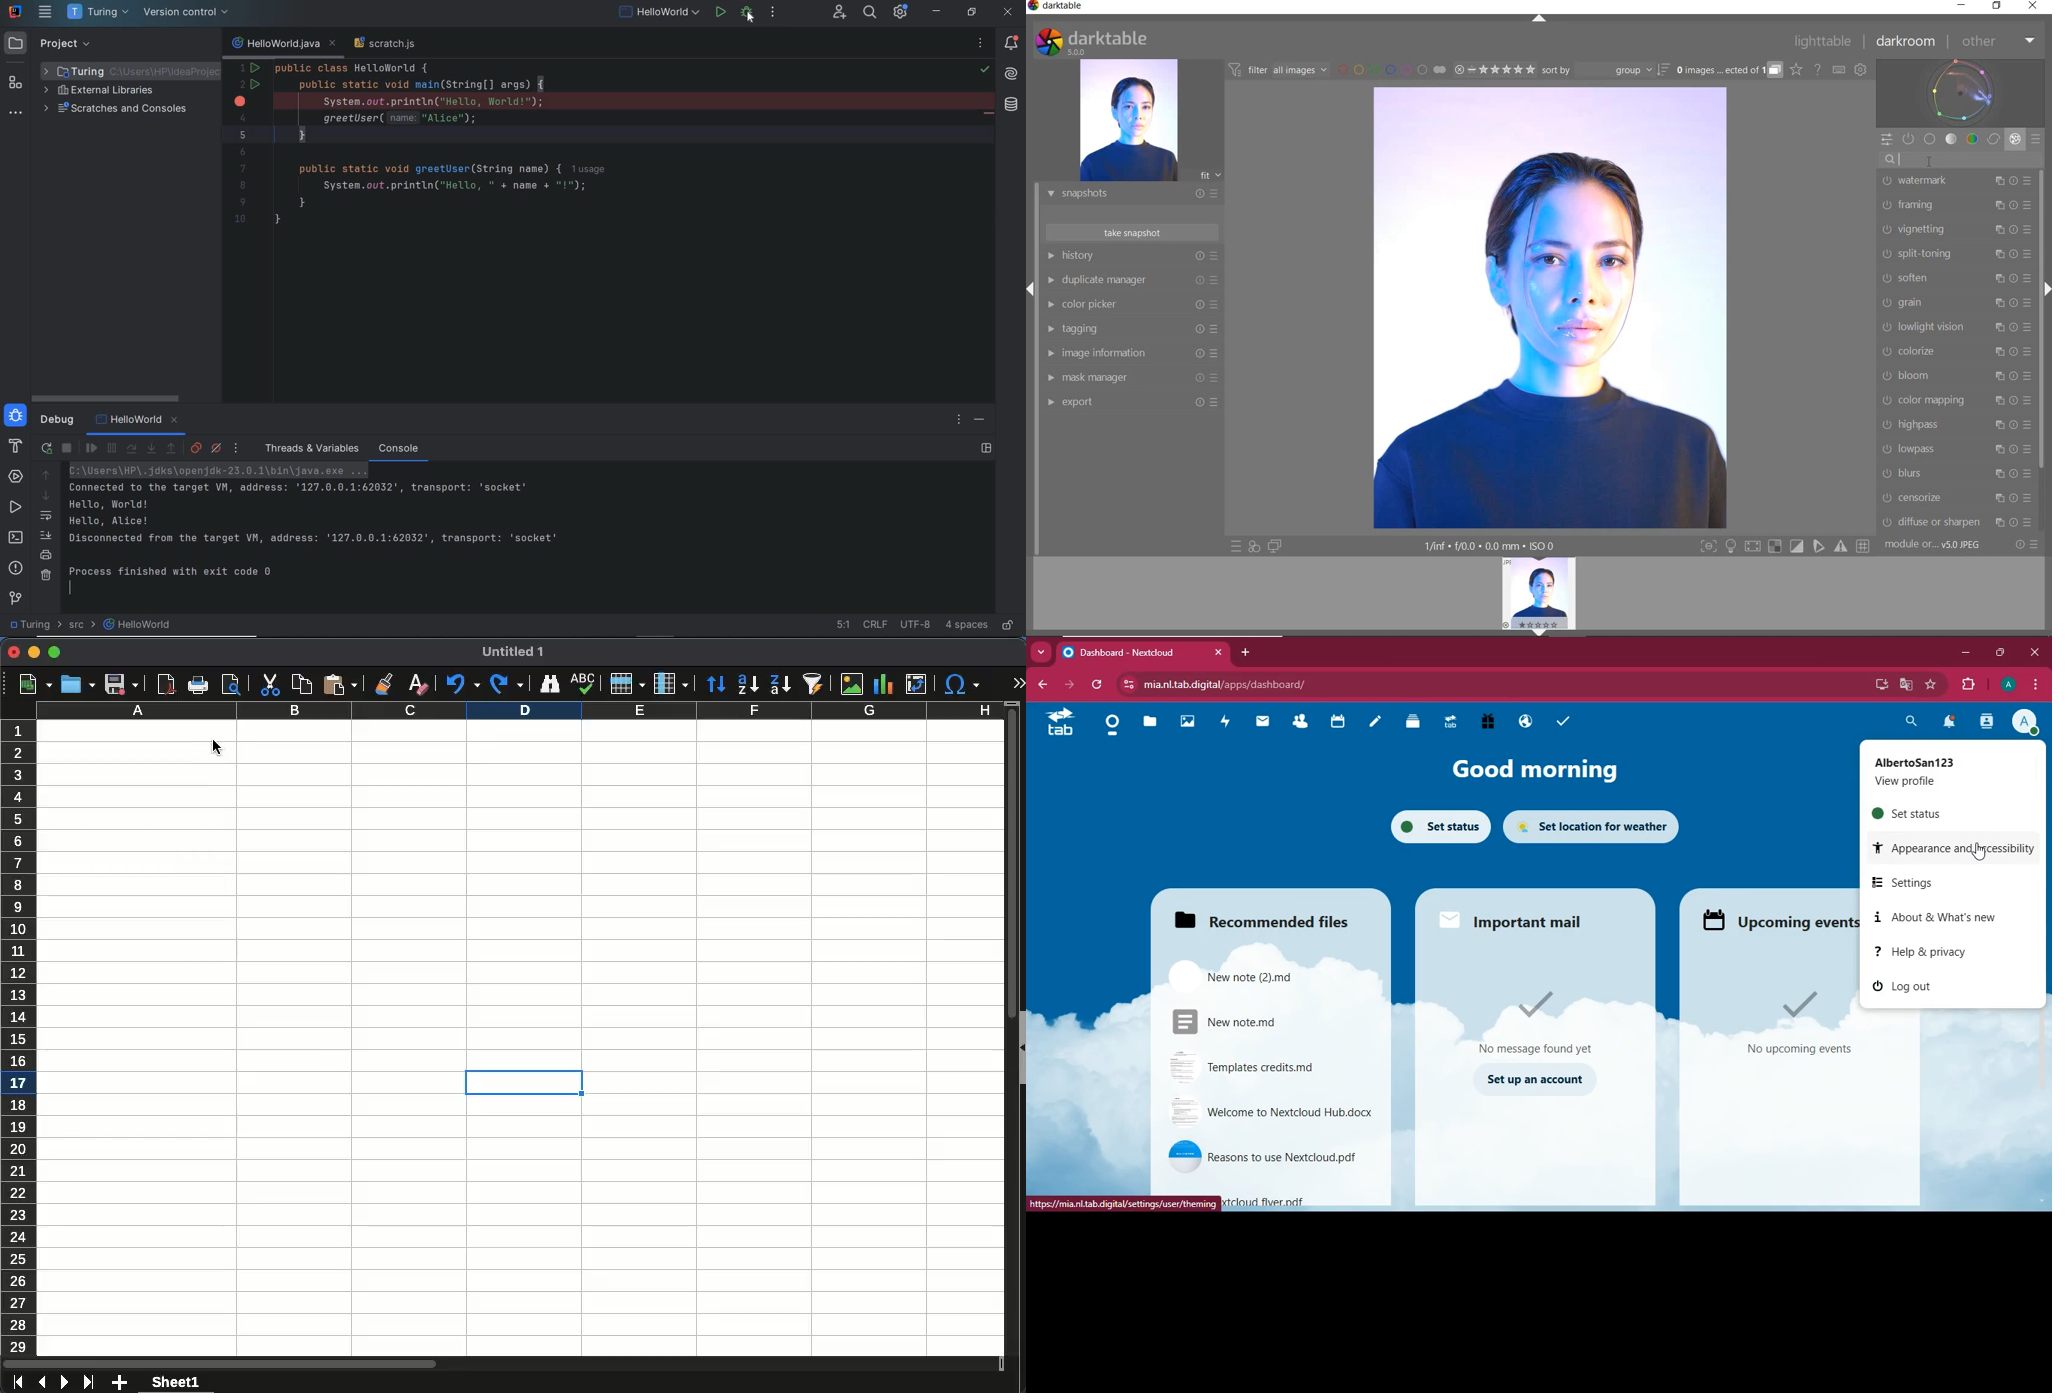 Image resolution: width=2072 pixels, height=1400 pixels. What do you see at coordinates (1237, 548) in the screenshot?
I see `QUICK ACCESS TO PRESET` at bounding box center [1237, 548].